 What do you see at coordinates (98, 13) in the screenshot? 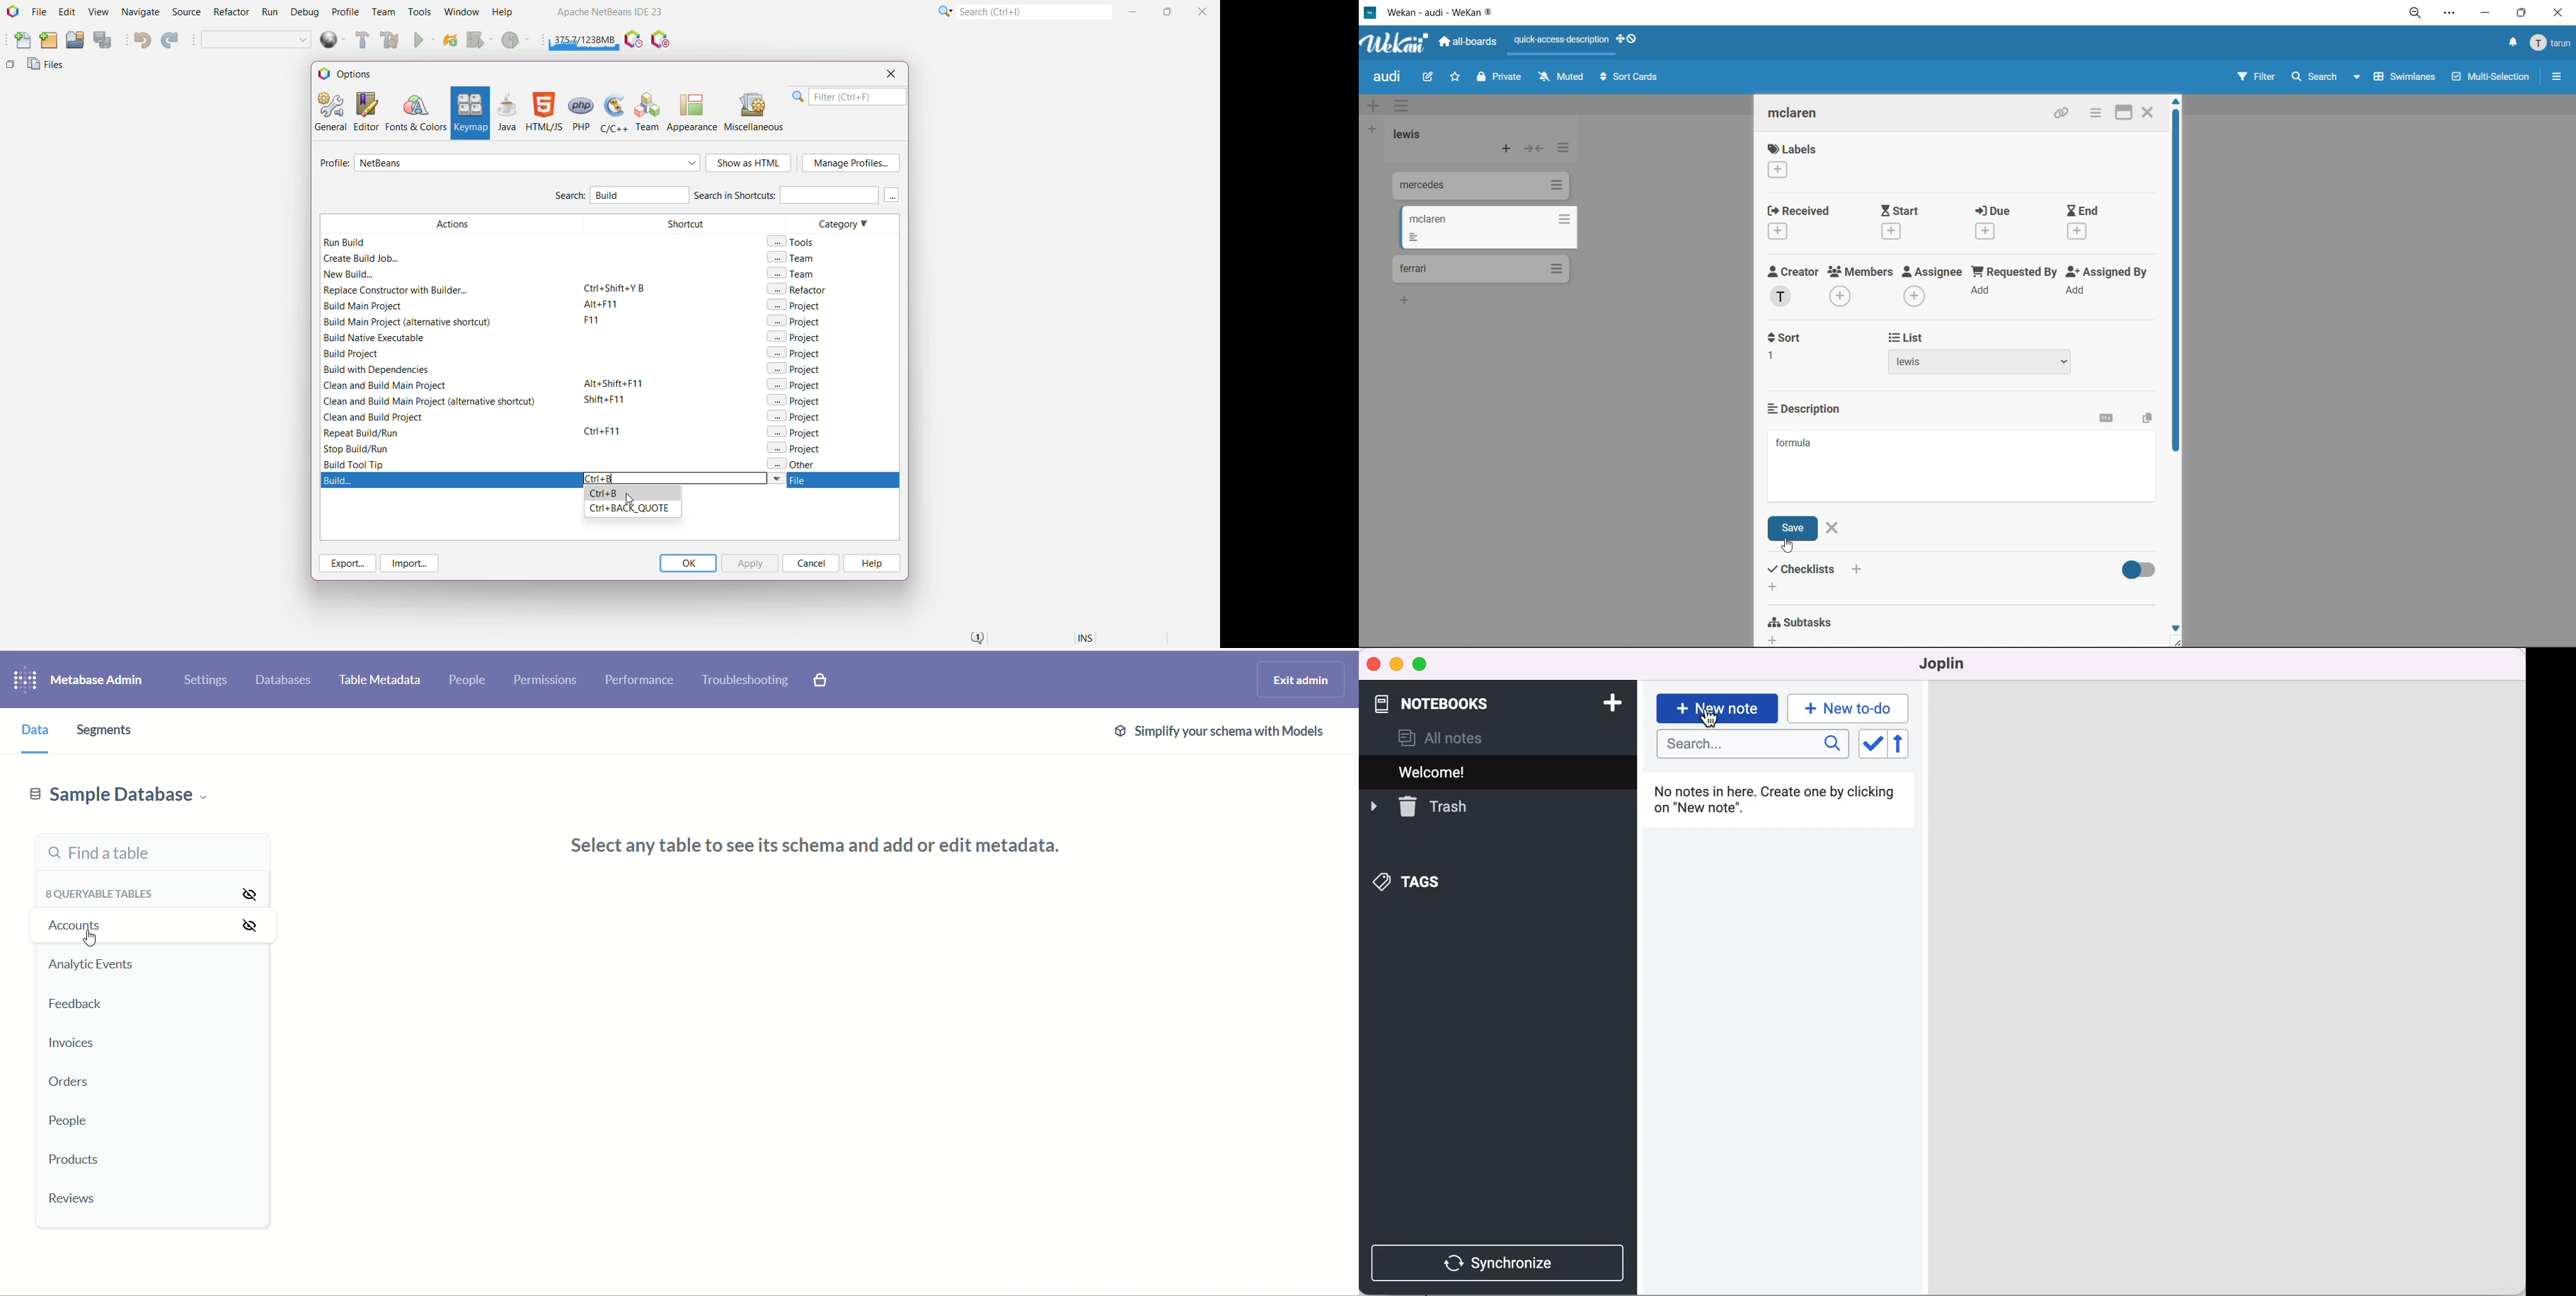
I see `View` at bounding box center [98, 13].